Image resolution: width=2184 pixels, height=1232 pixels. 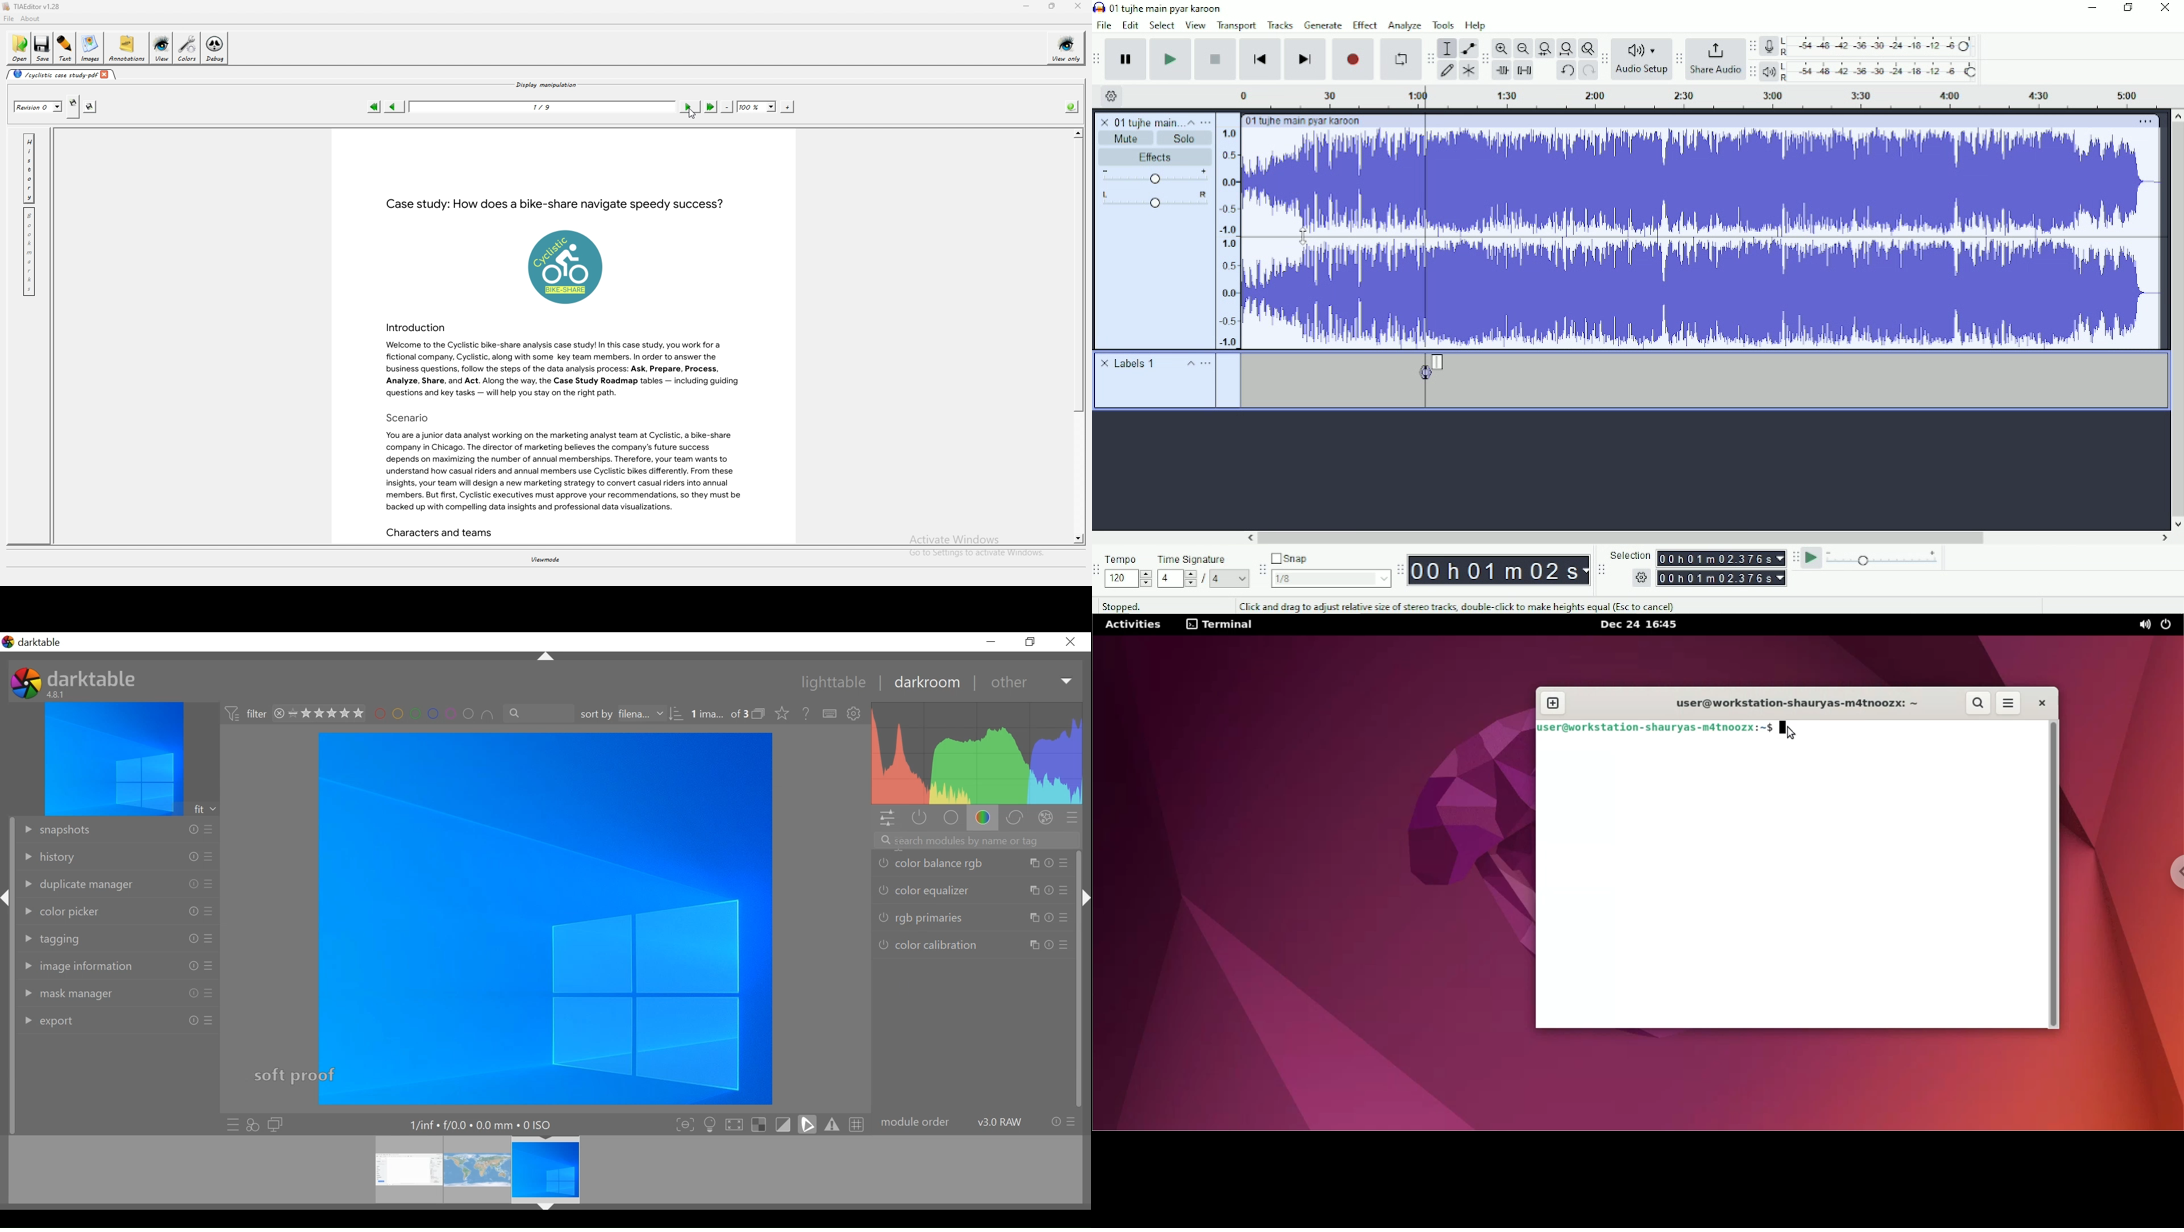 What do you see at coordinates (1354, 59) in the screenshot?
I see `Record` at bounding box center [1354, 59].